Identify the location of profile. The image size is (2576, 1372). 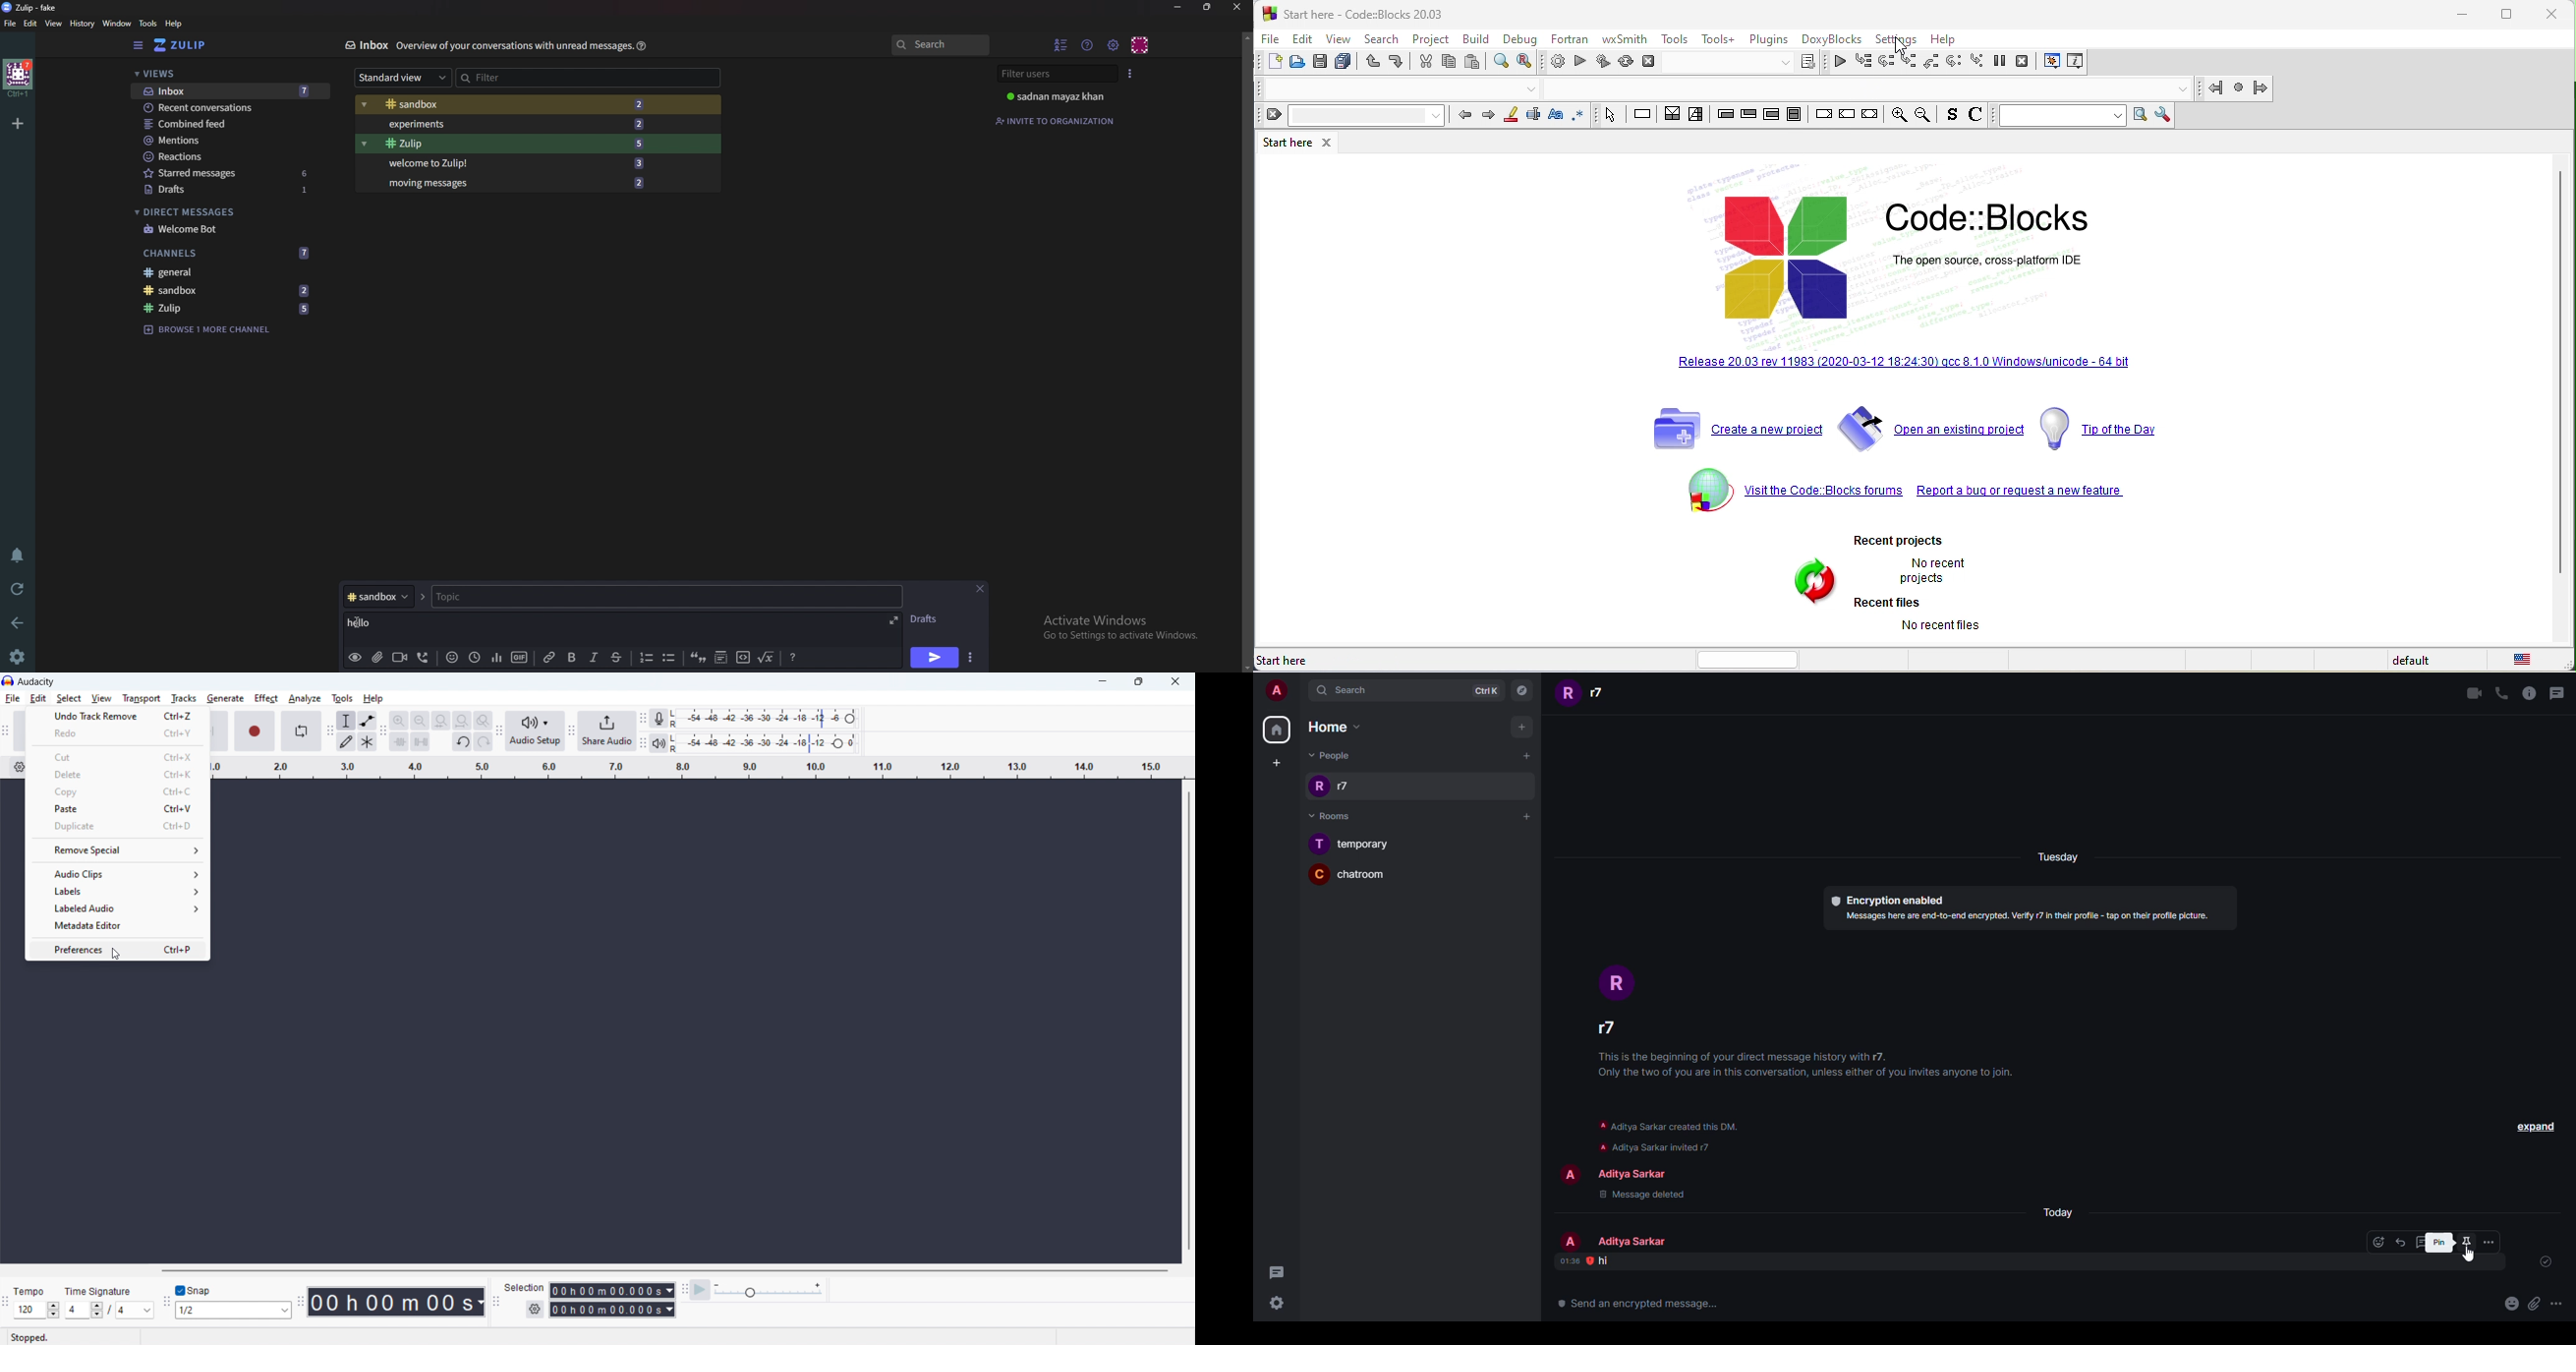
(1616, 982).